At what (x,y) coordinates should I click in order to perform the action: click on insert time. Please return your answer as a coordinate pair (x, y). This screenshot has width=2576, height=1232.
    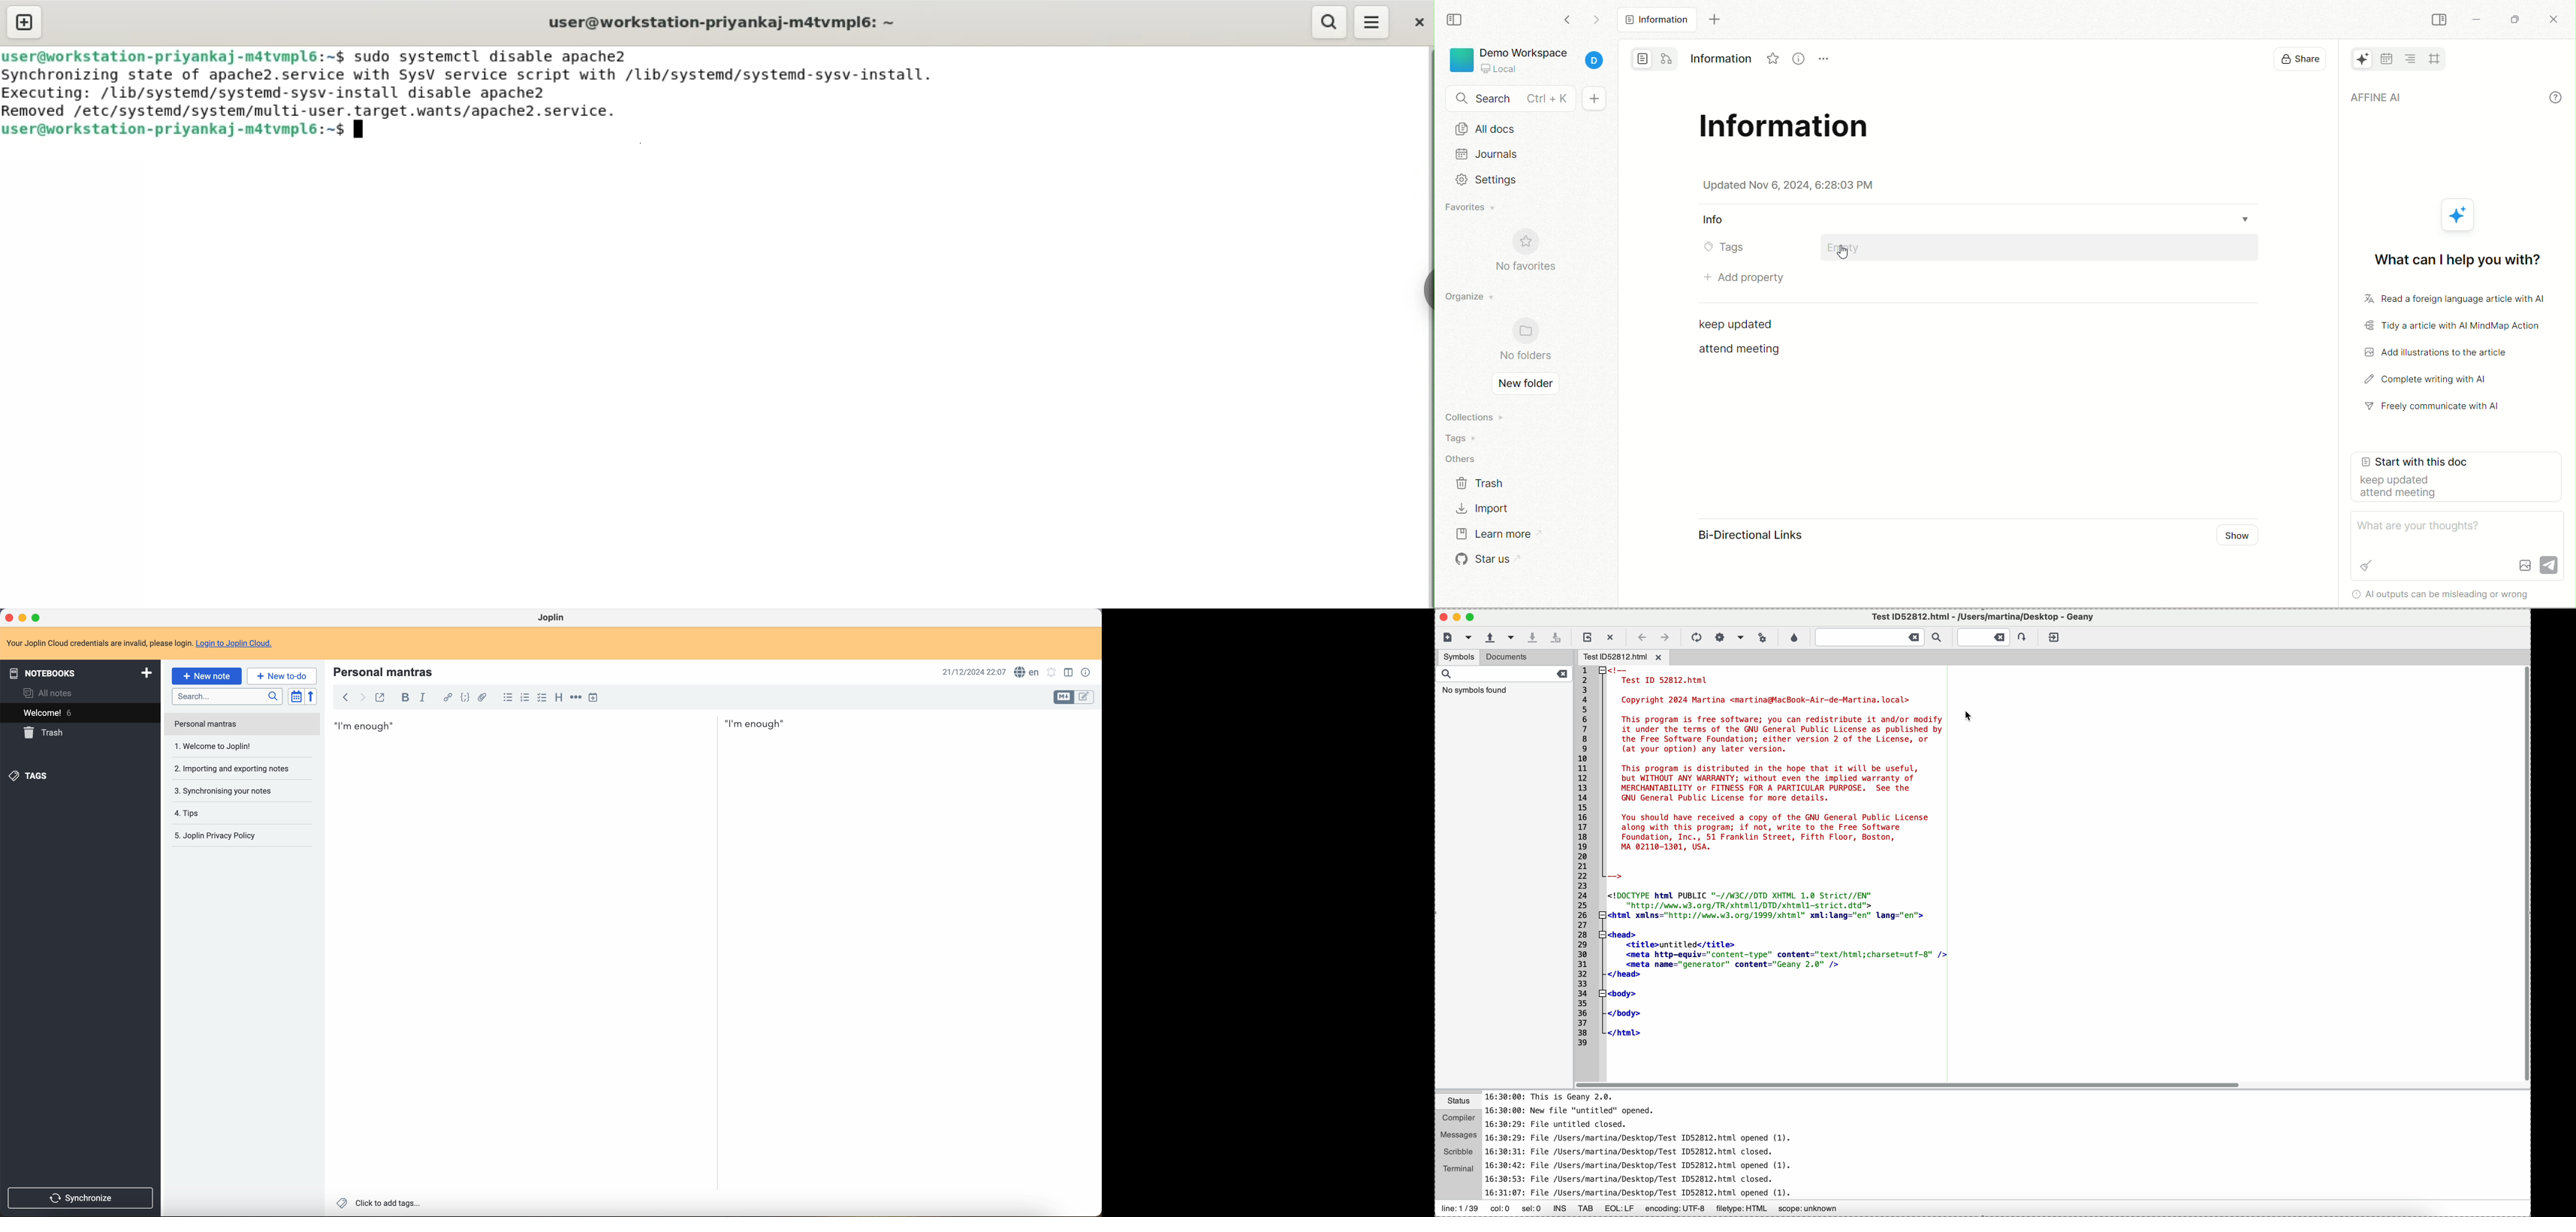
    Looking at the image, I should click on (593, 697).